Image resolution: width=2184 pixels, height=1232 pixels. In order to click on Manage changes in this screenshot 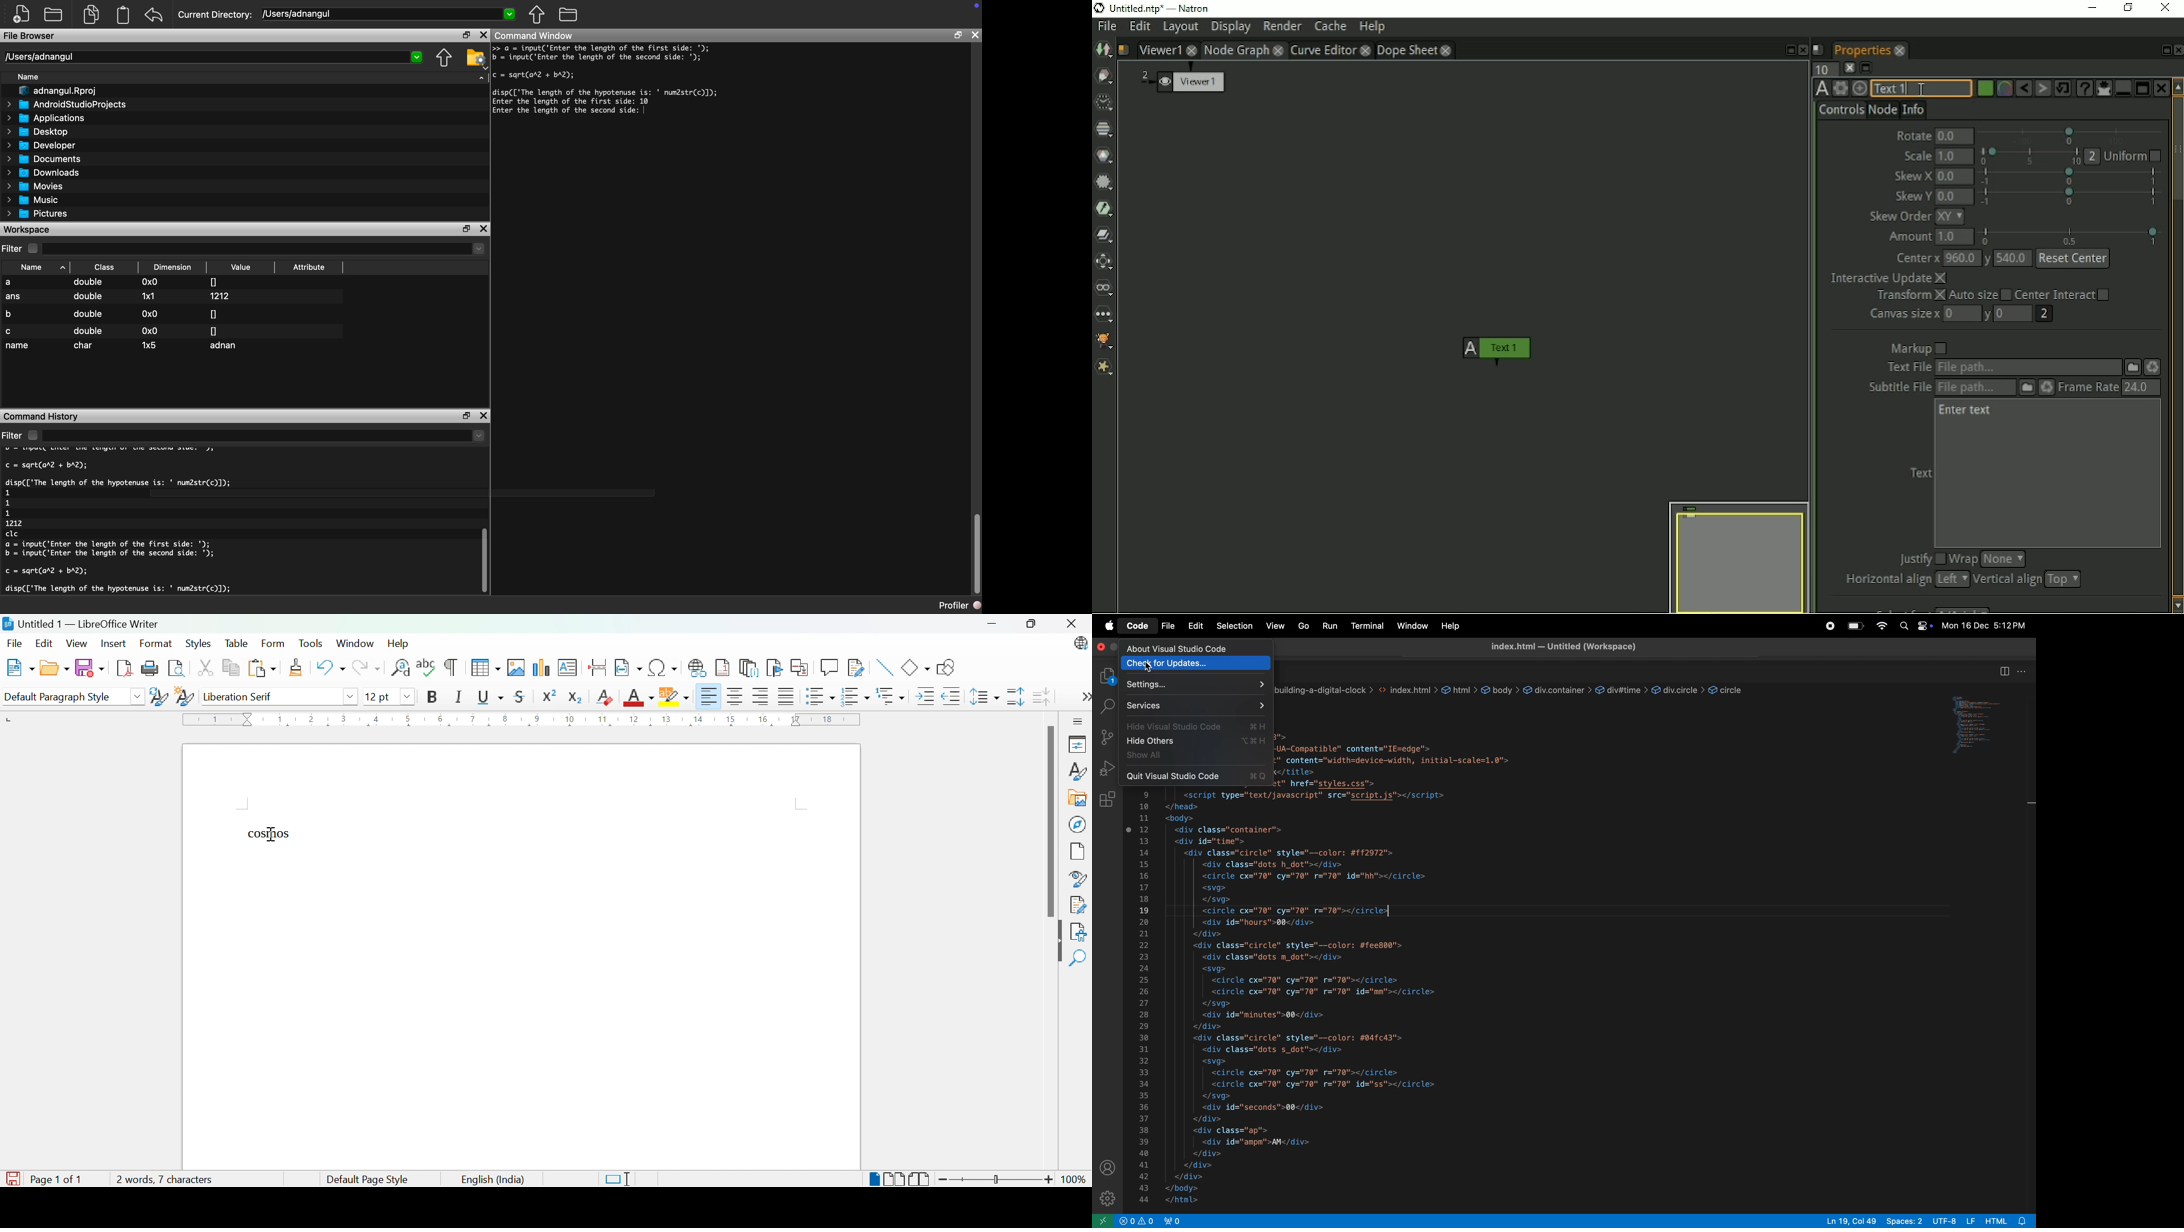, I will do `click(1079, 906)`.